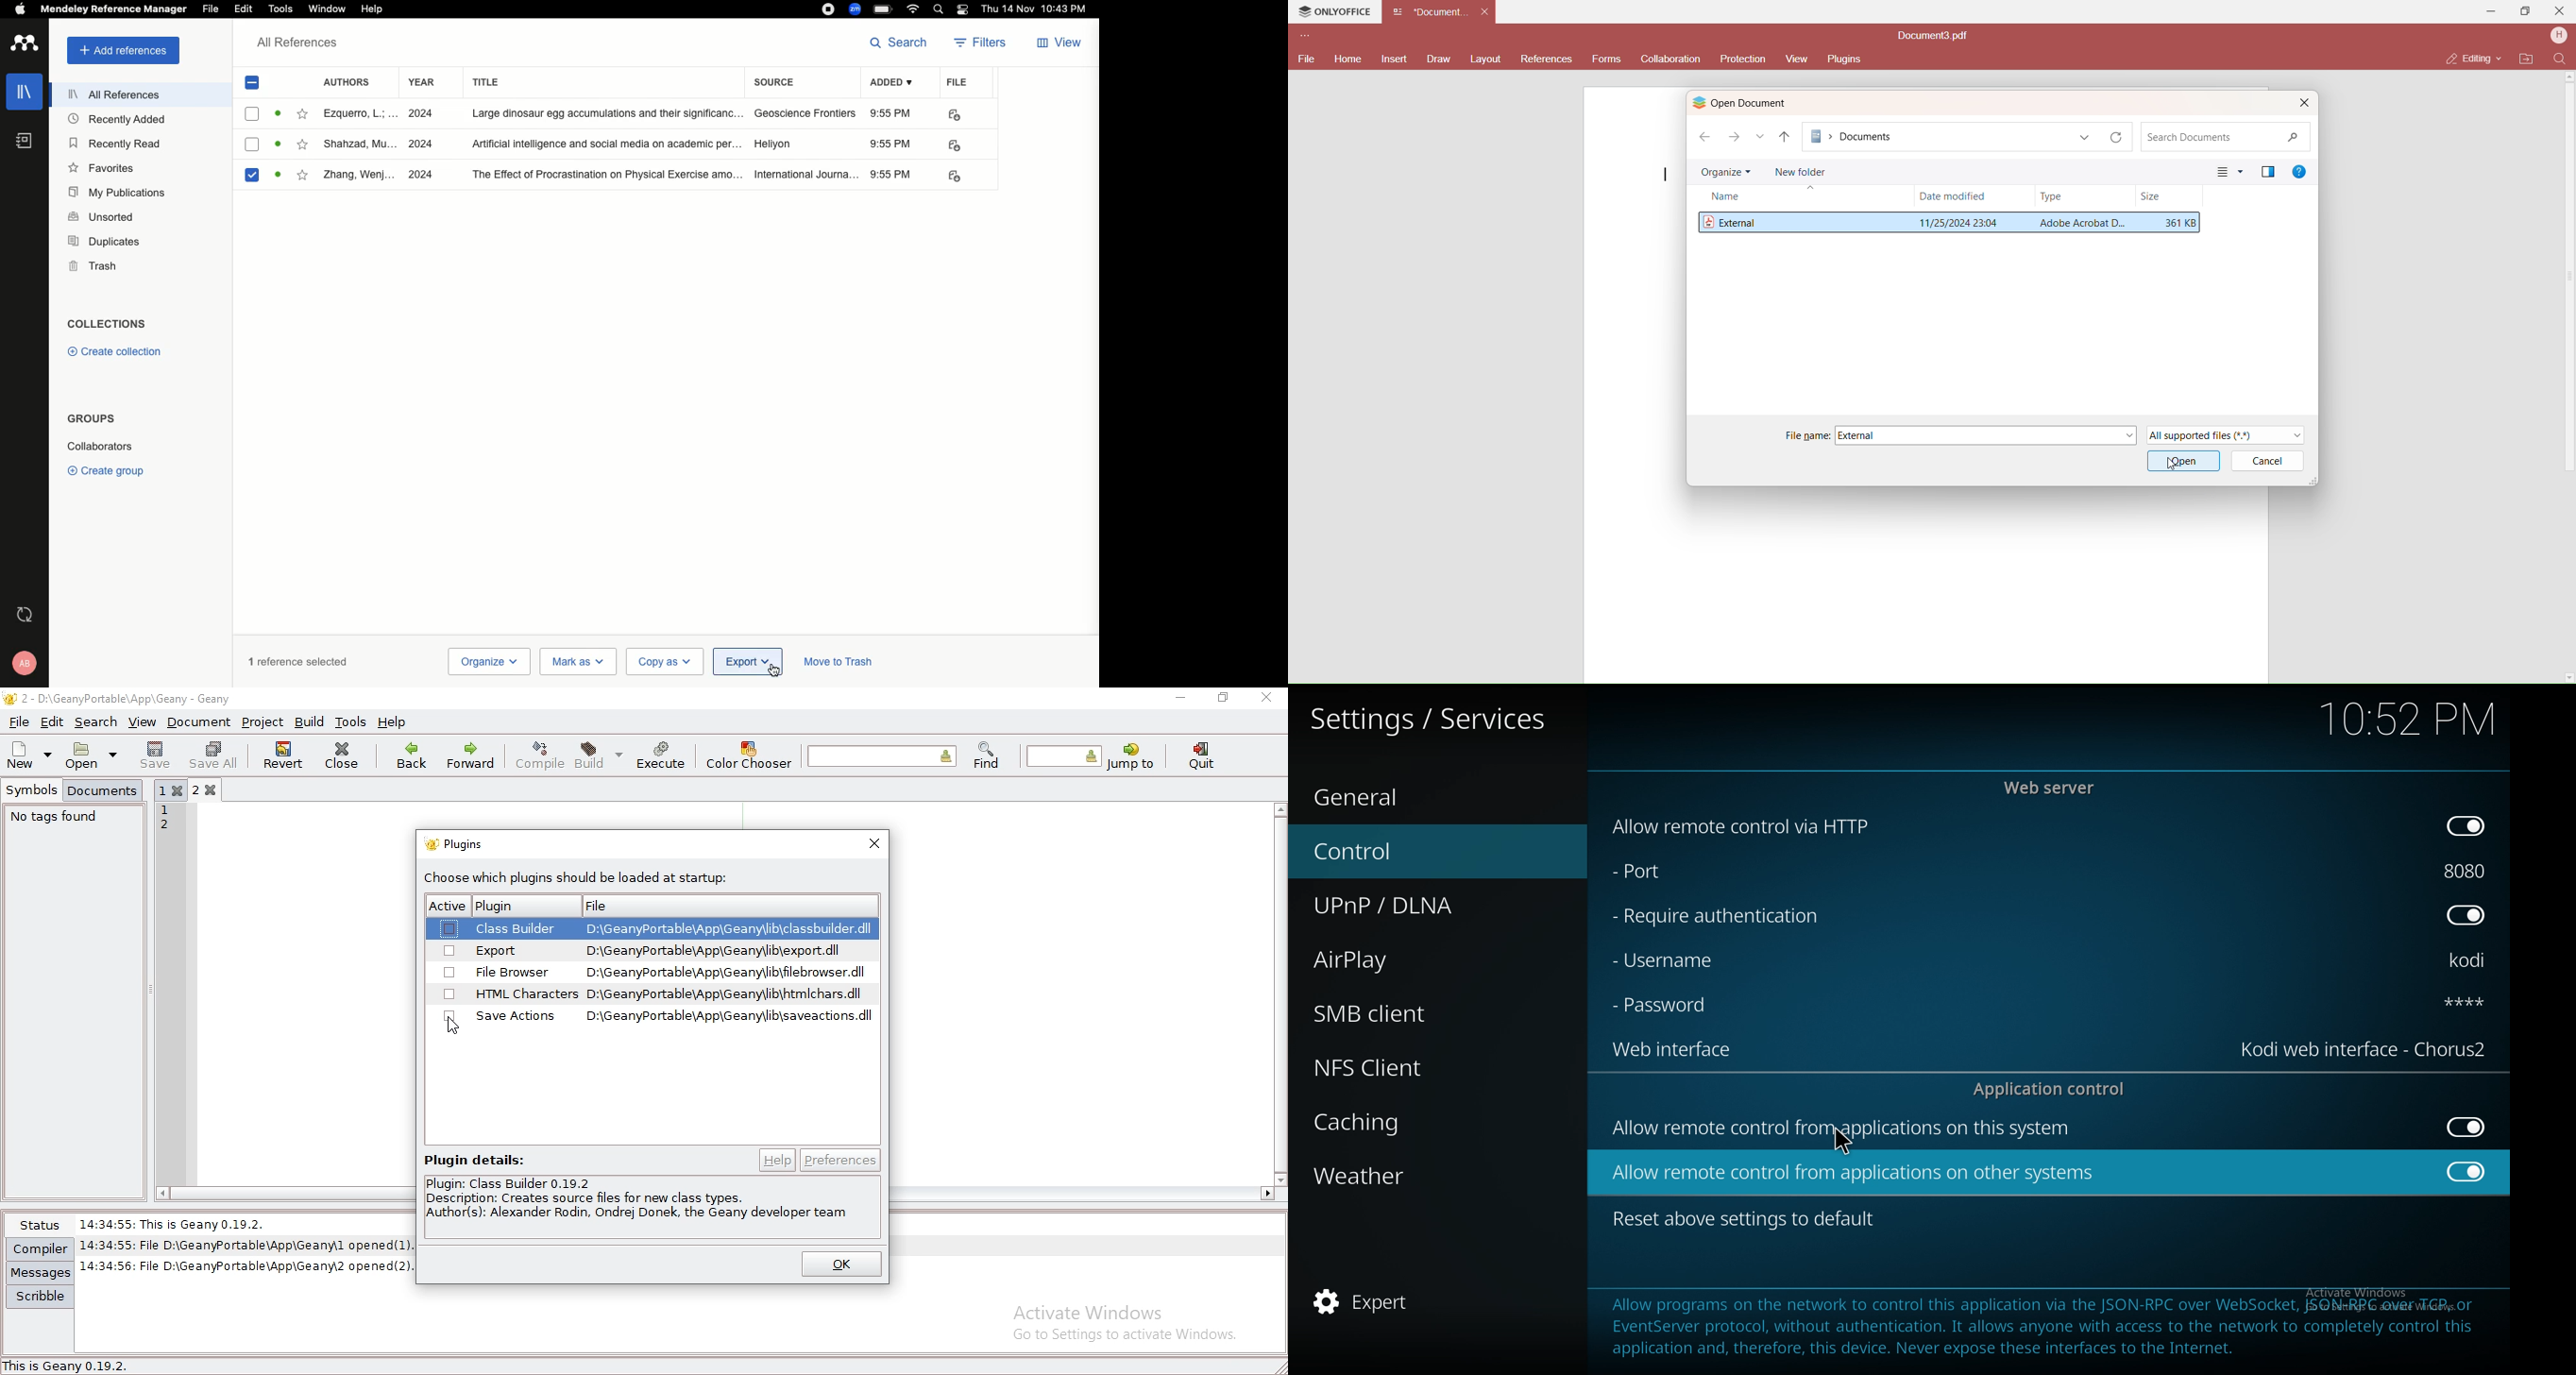 Image resolution: width=2576 pixels, height=1400 pixels. Describe the element at coordinates (2273, 462) in the screenshot. I see `Cancel` at that location.